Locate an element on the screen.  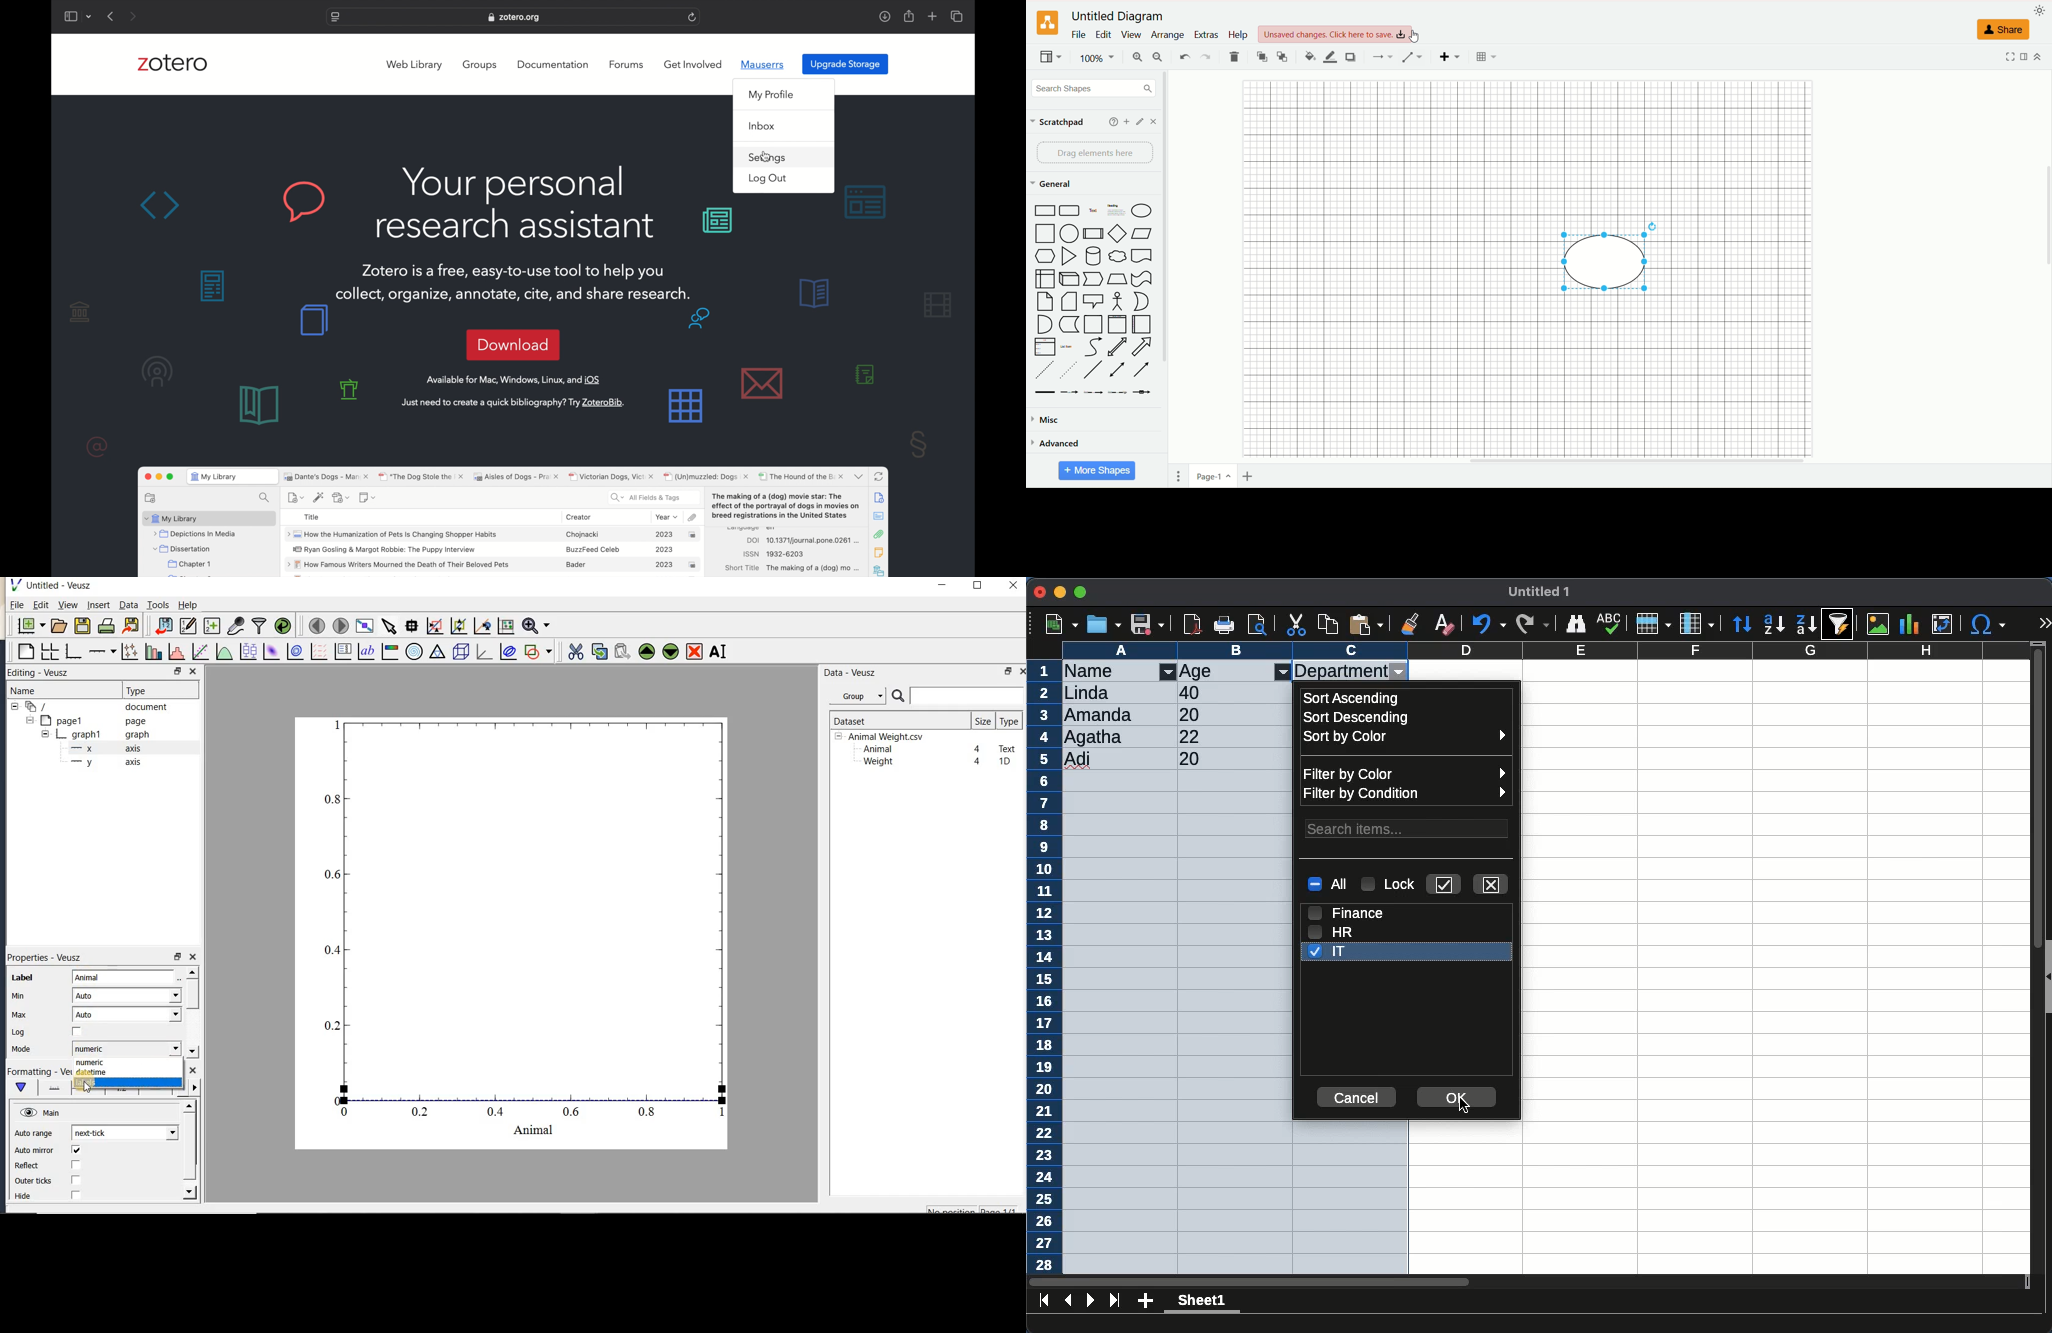
4 is located at coordinates (978, 750).